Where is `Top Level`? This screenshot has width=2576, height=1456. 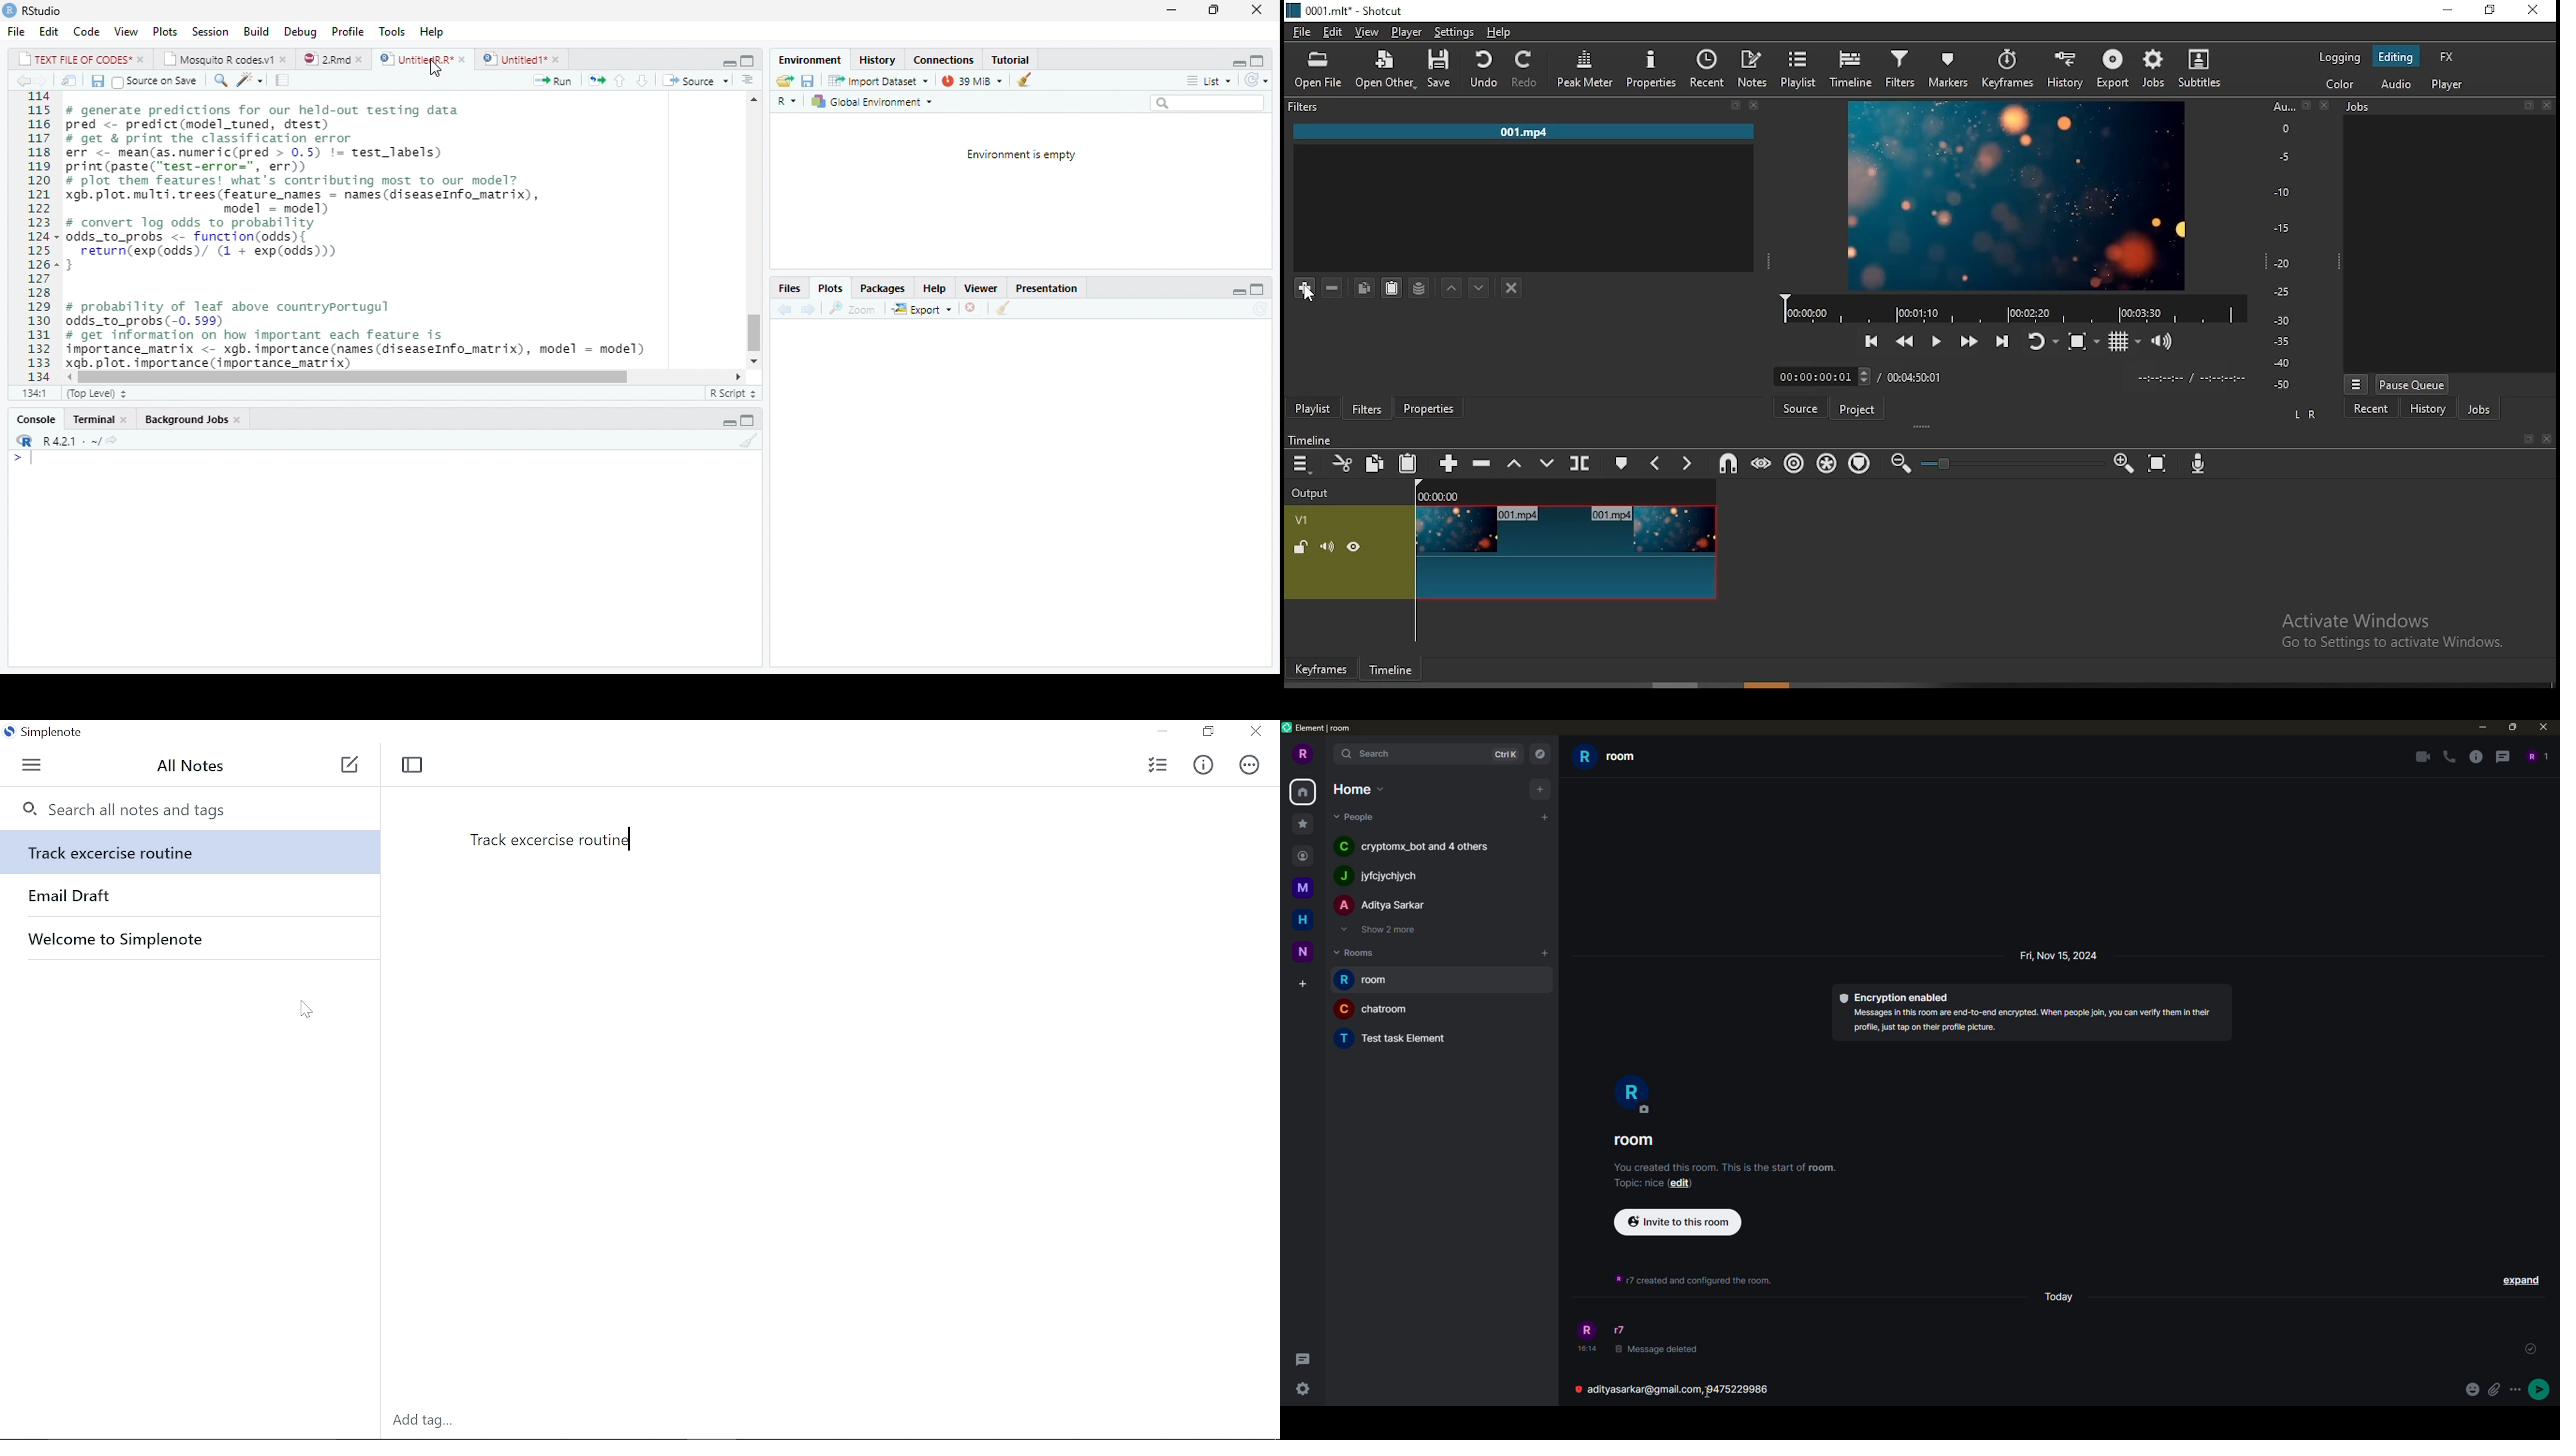
Top Level is located at coordinates (98, 393).